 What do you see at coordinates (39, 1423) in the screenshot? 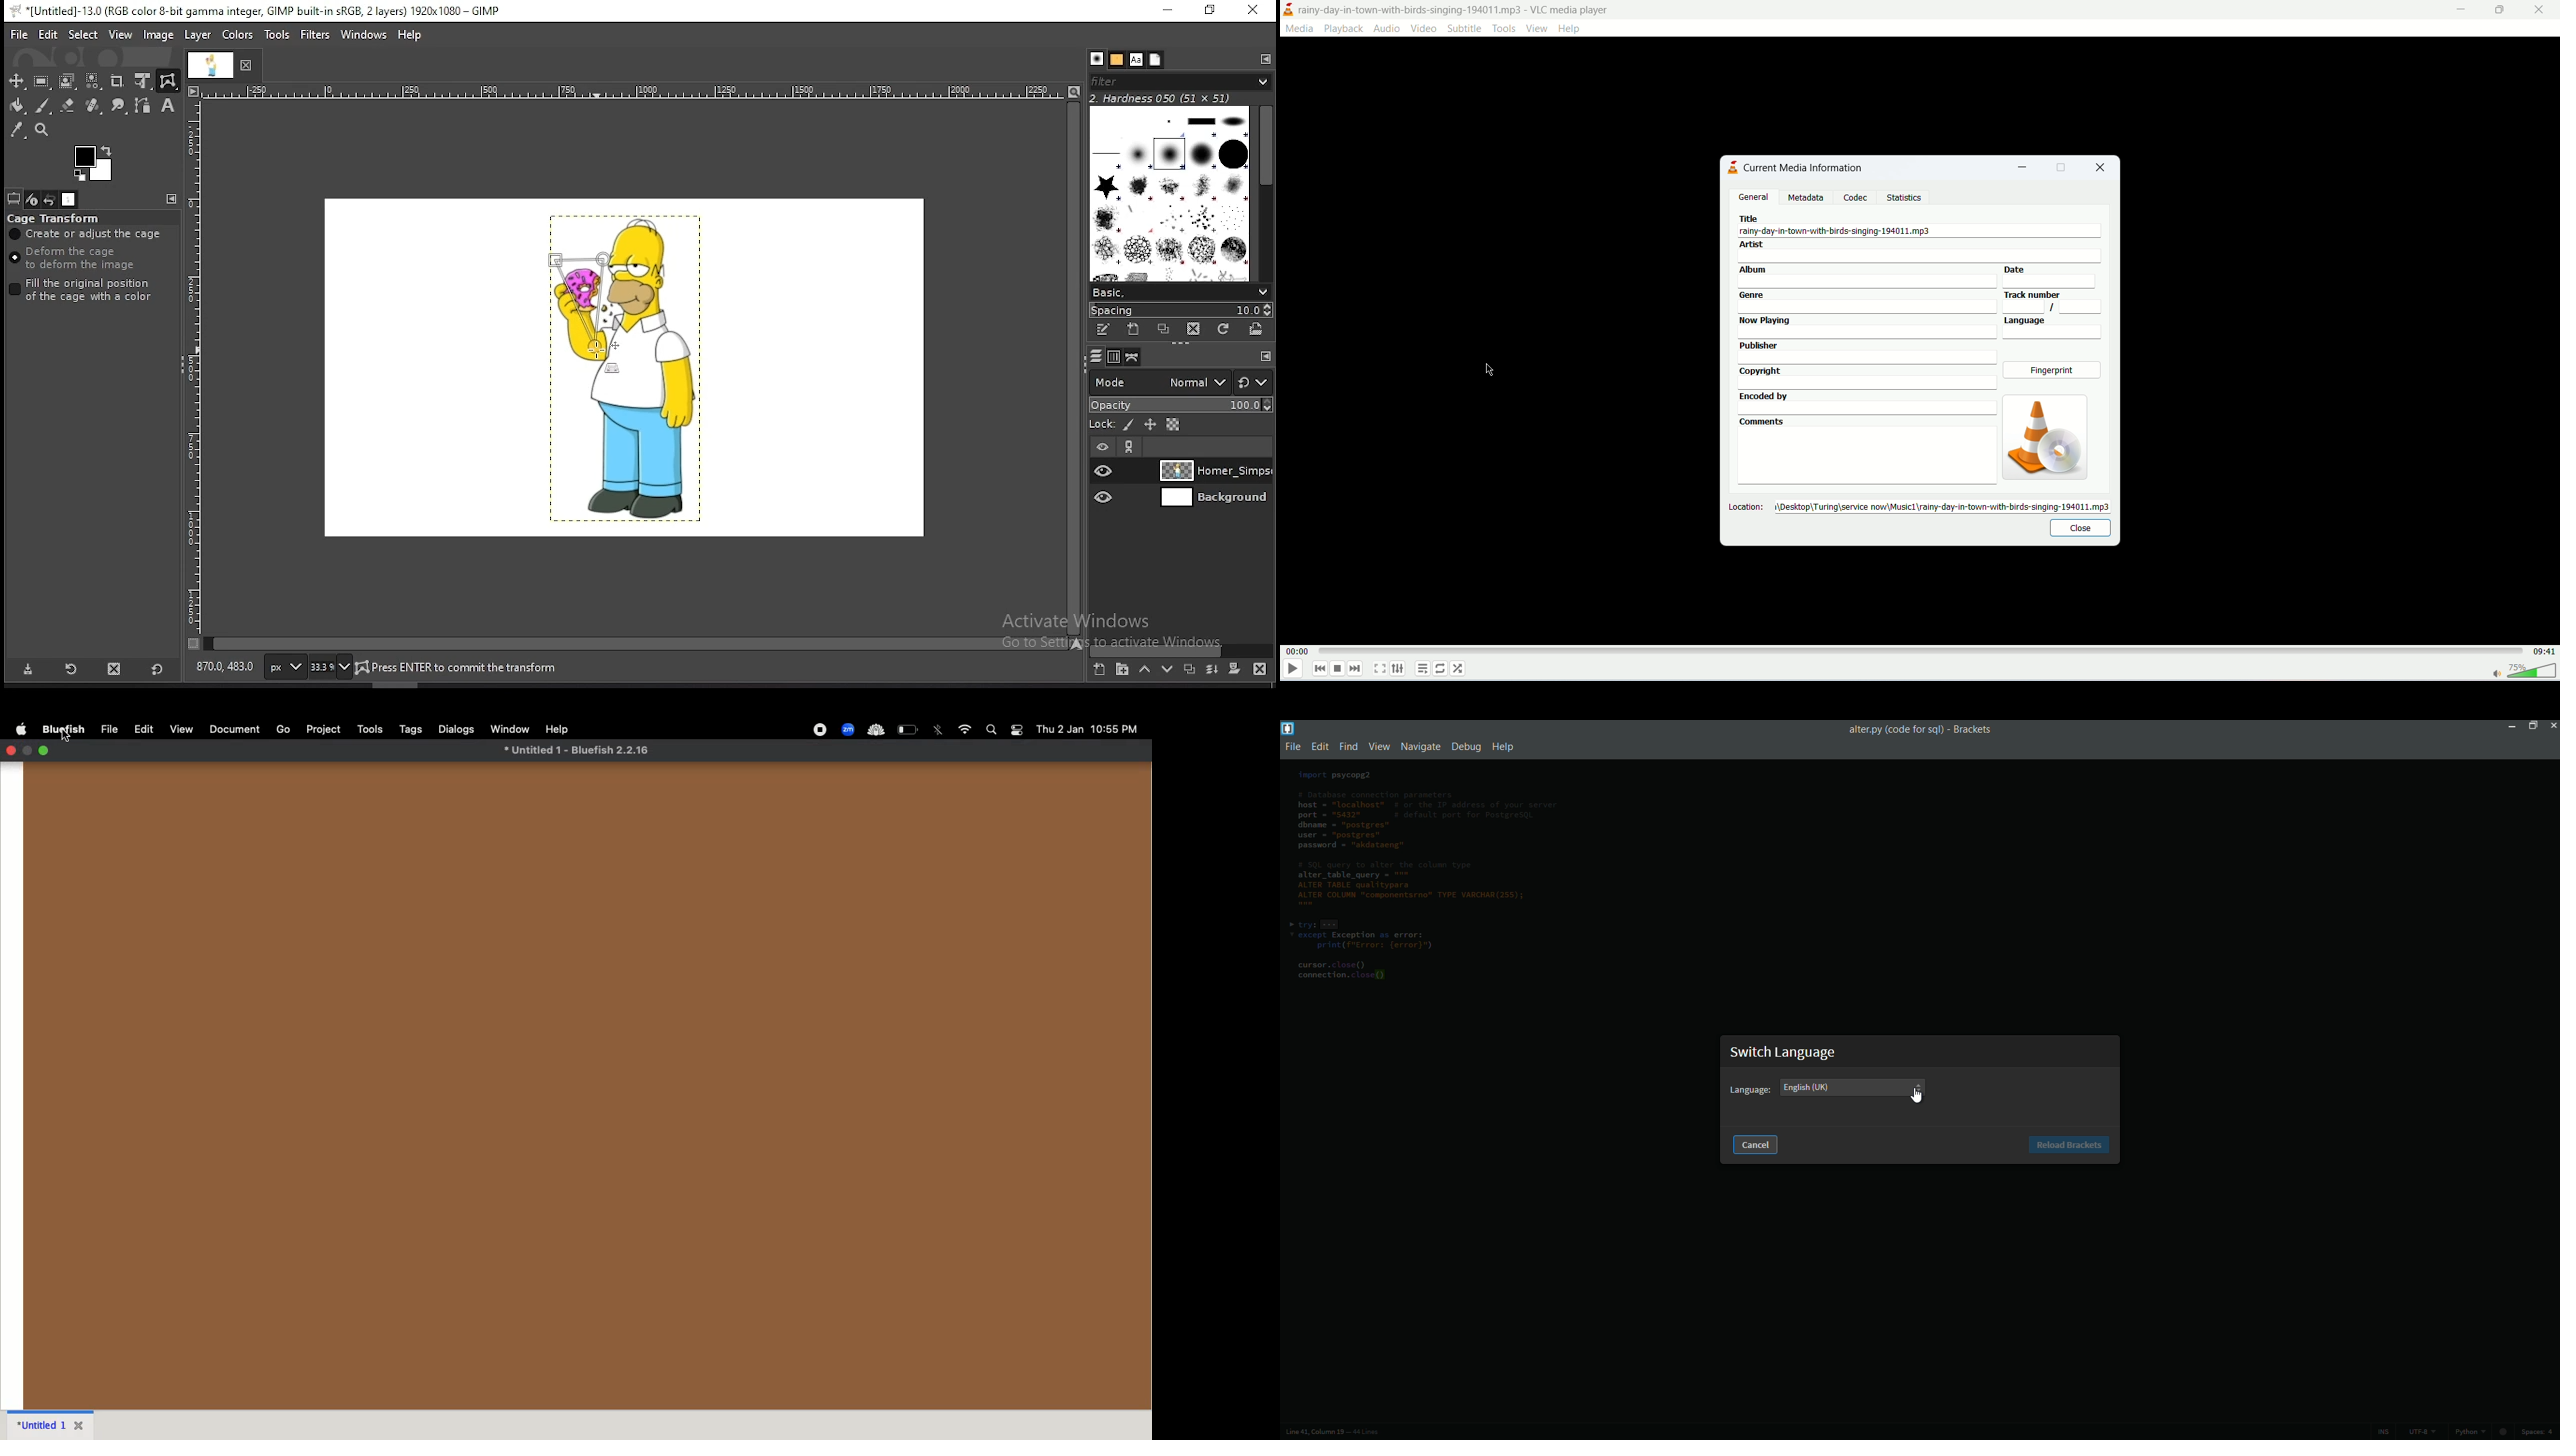
I see `untitled` at bounding box center [39, 1423].